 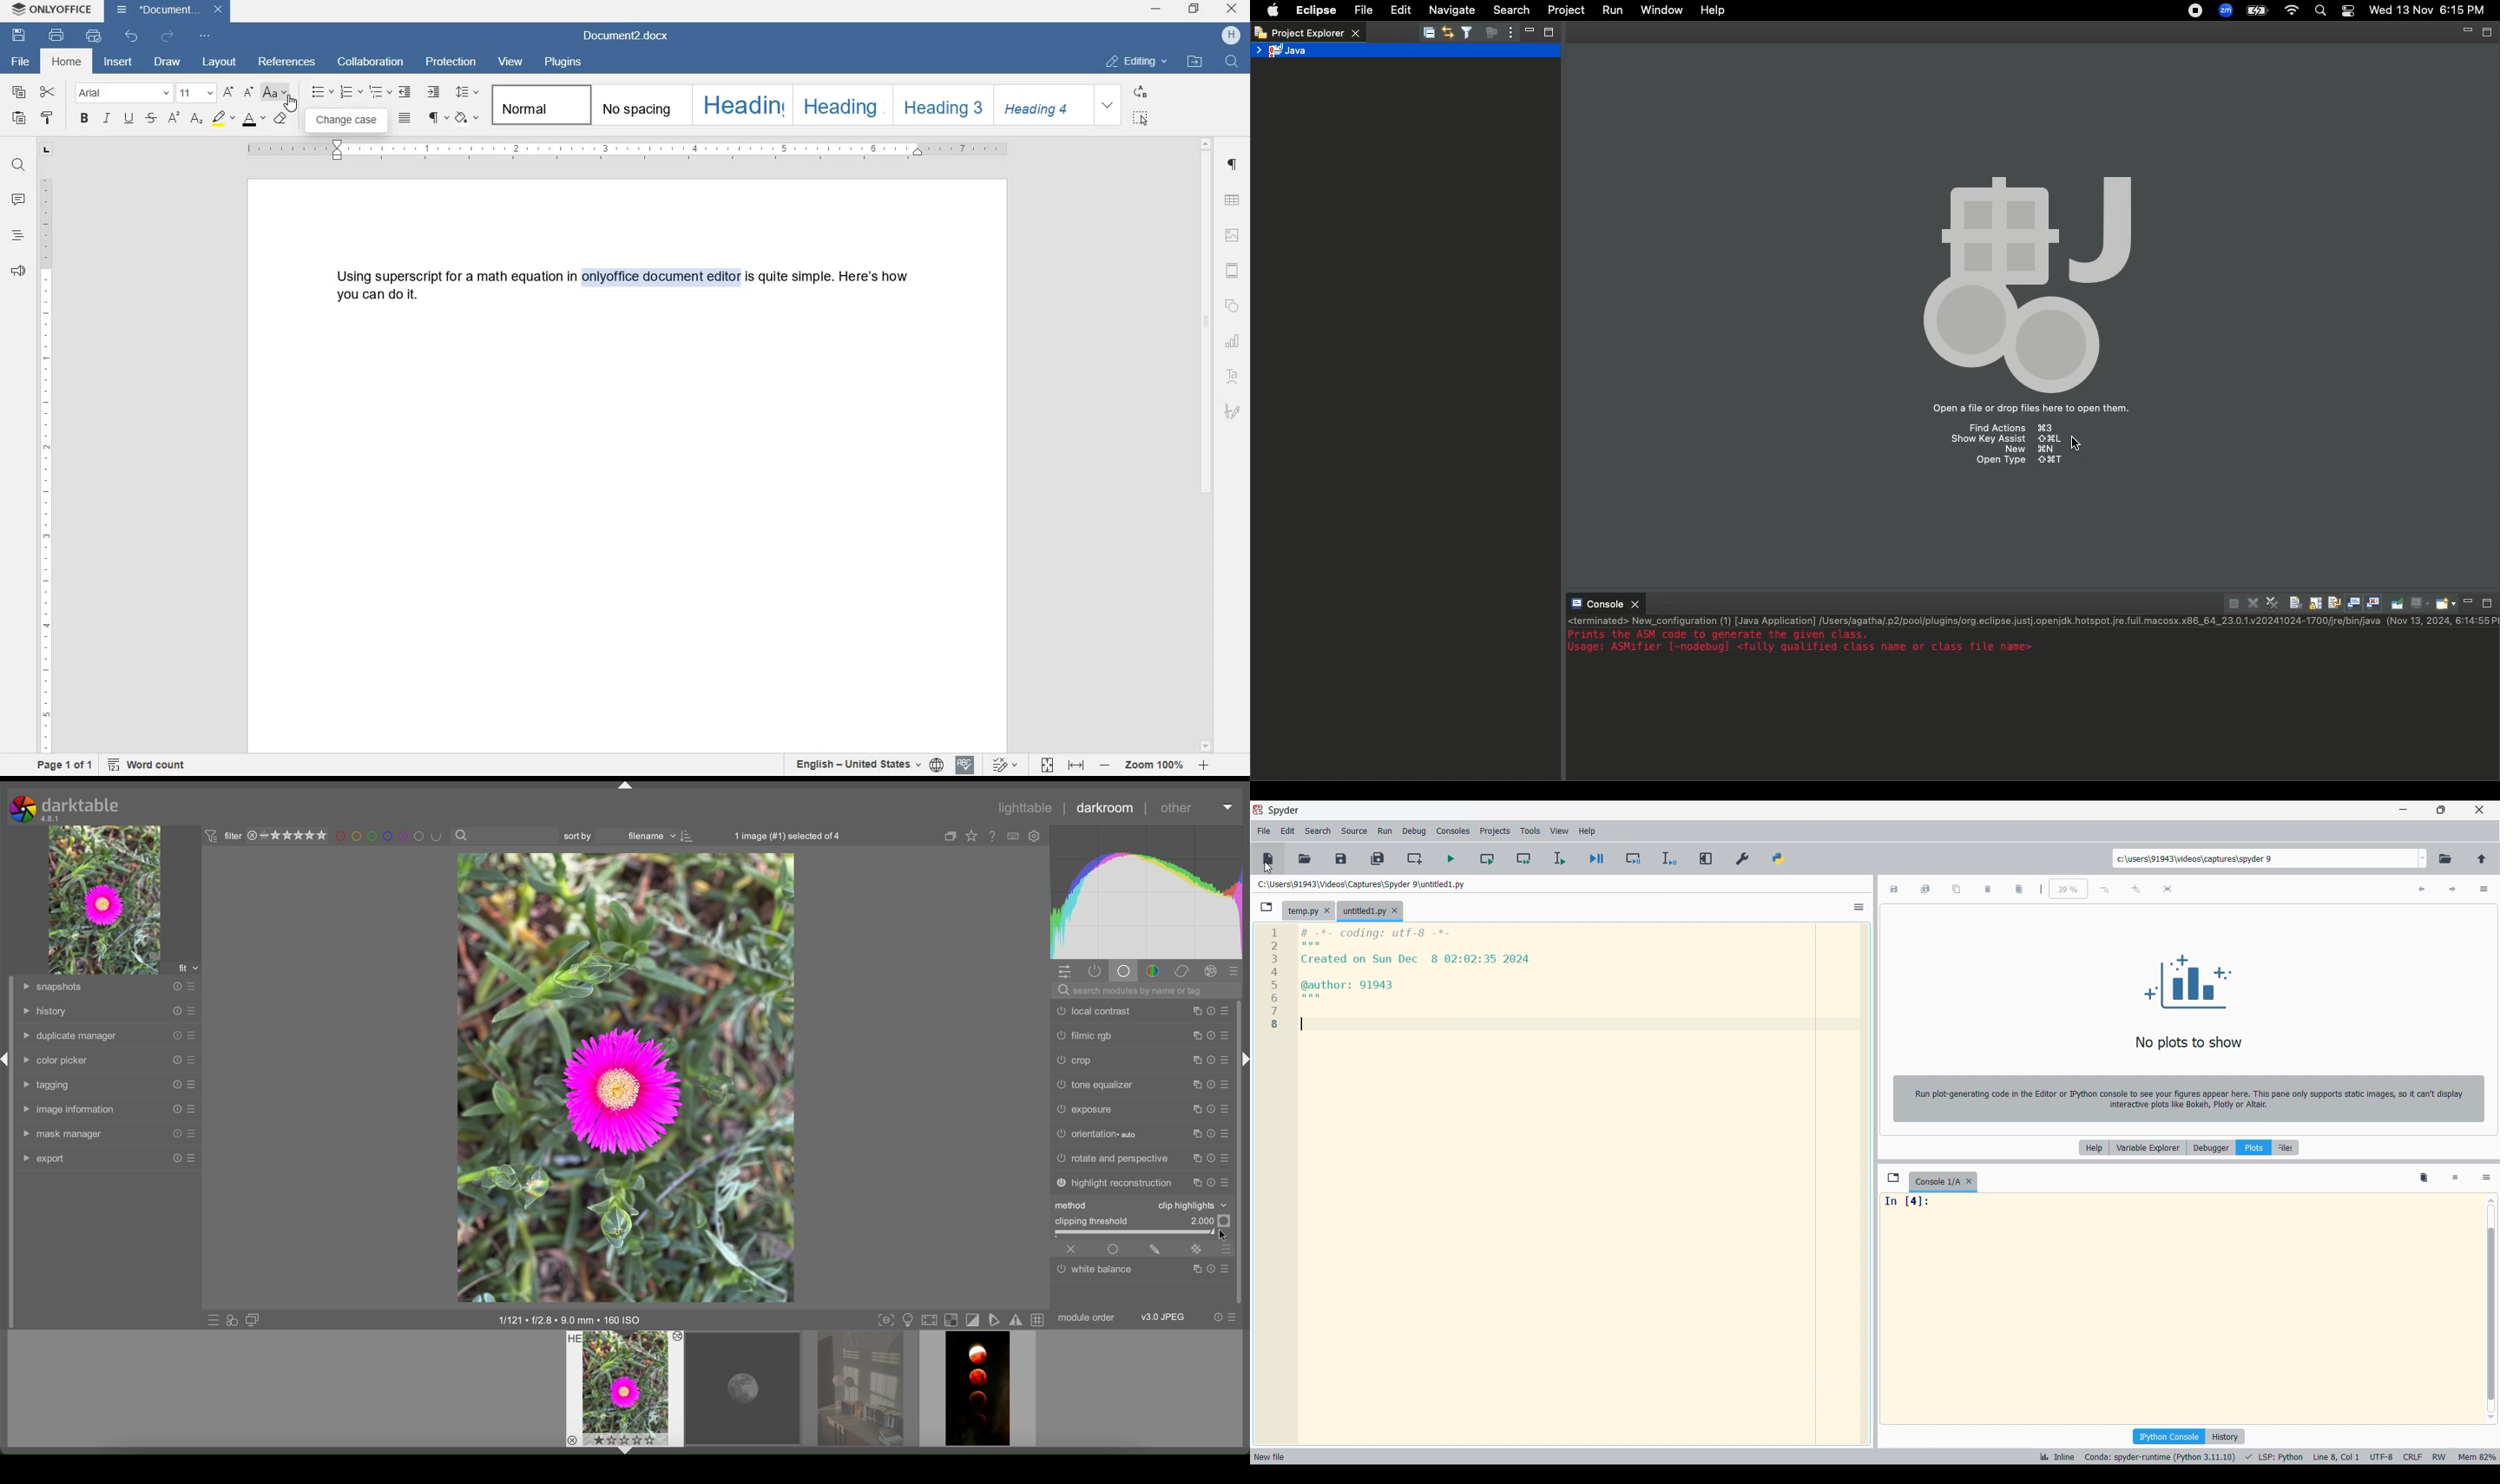 I want to click on bullets, so click(x=322, y=91).